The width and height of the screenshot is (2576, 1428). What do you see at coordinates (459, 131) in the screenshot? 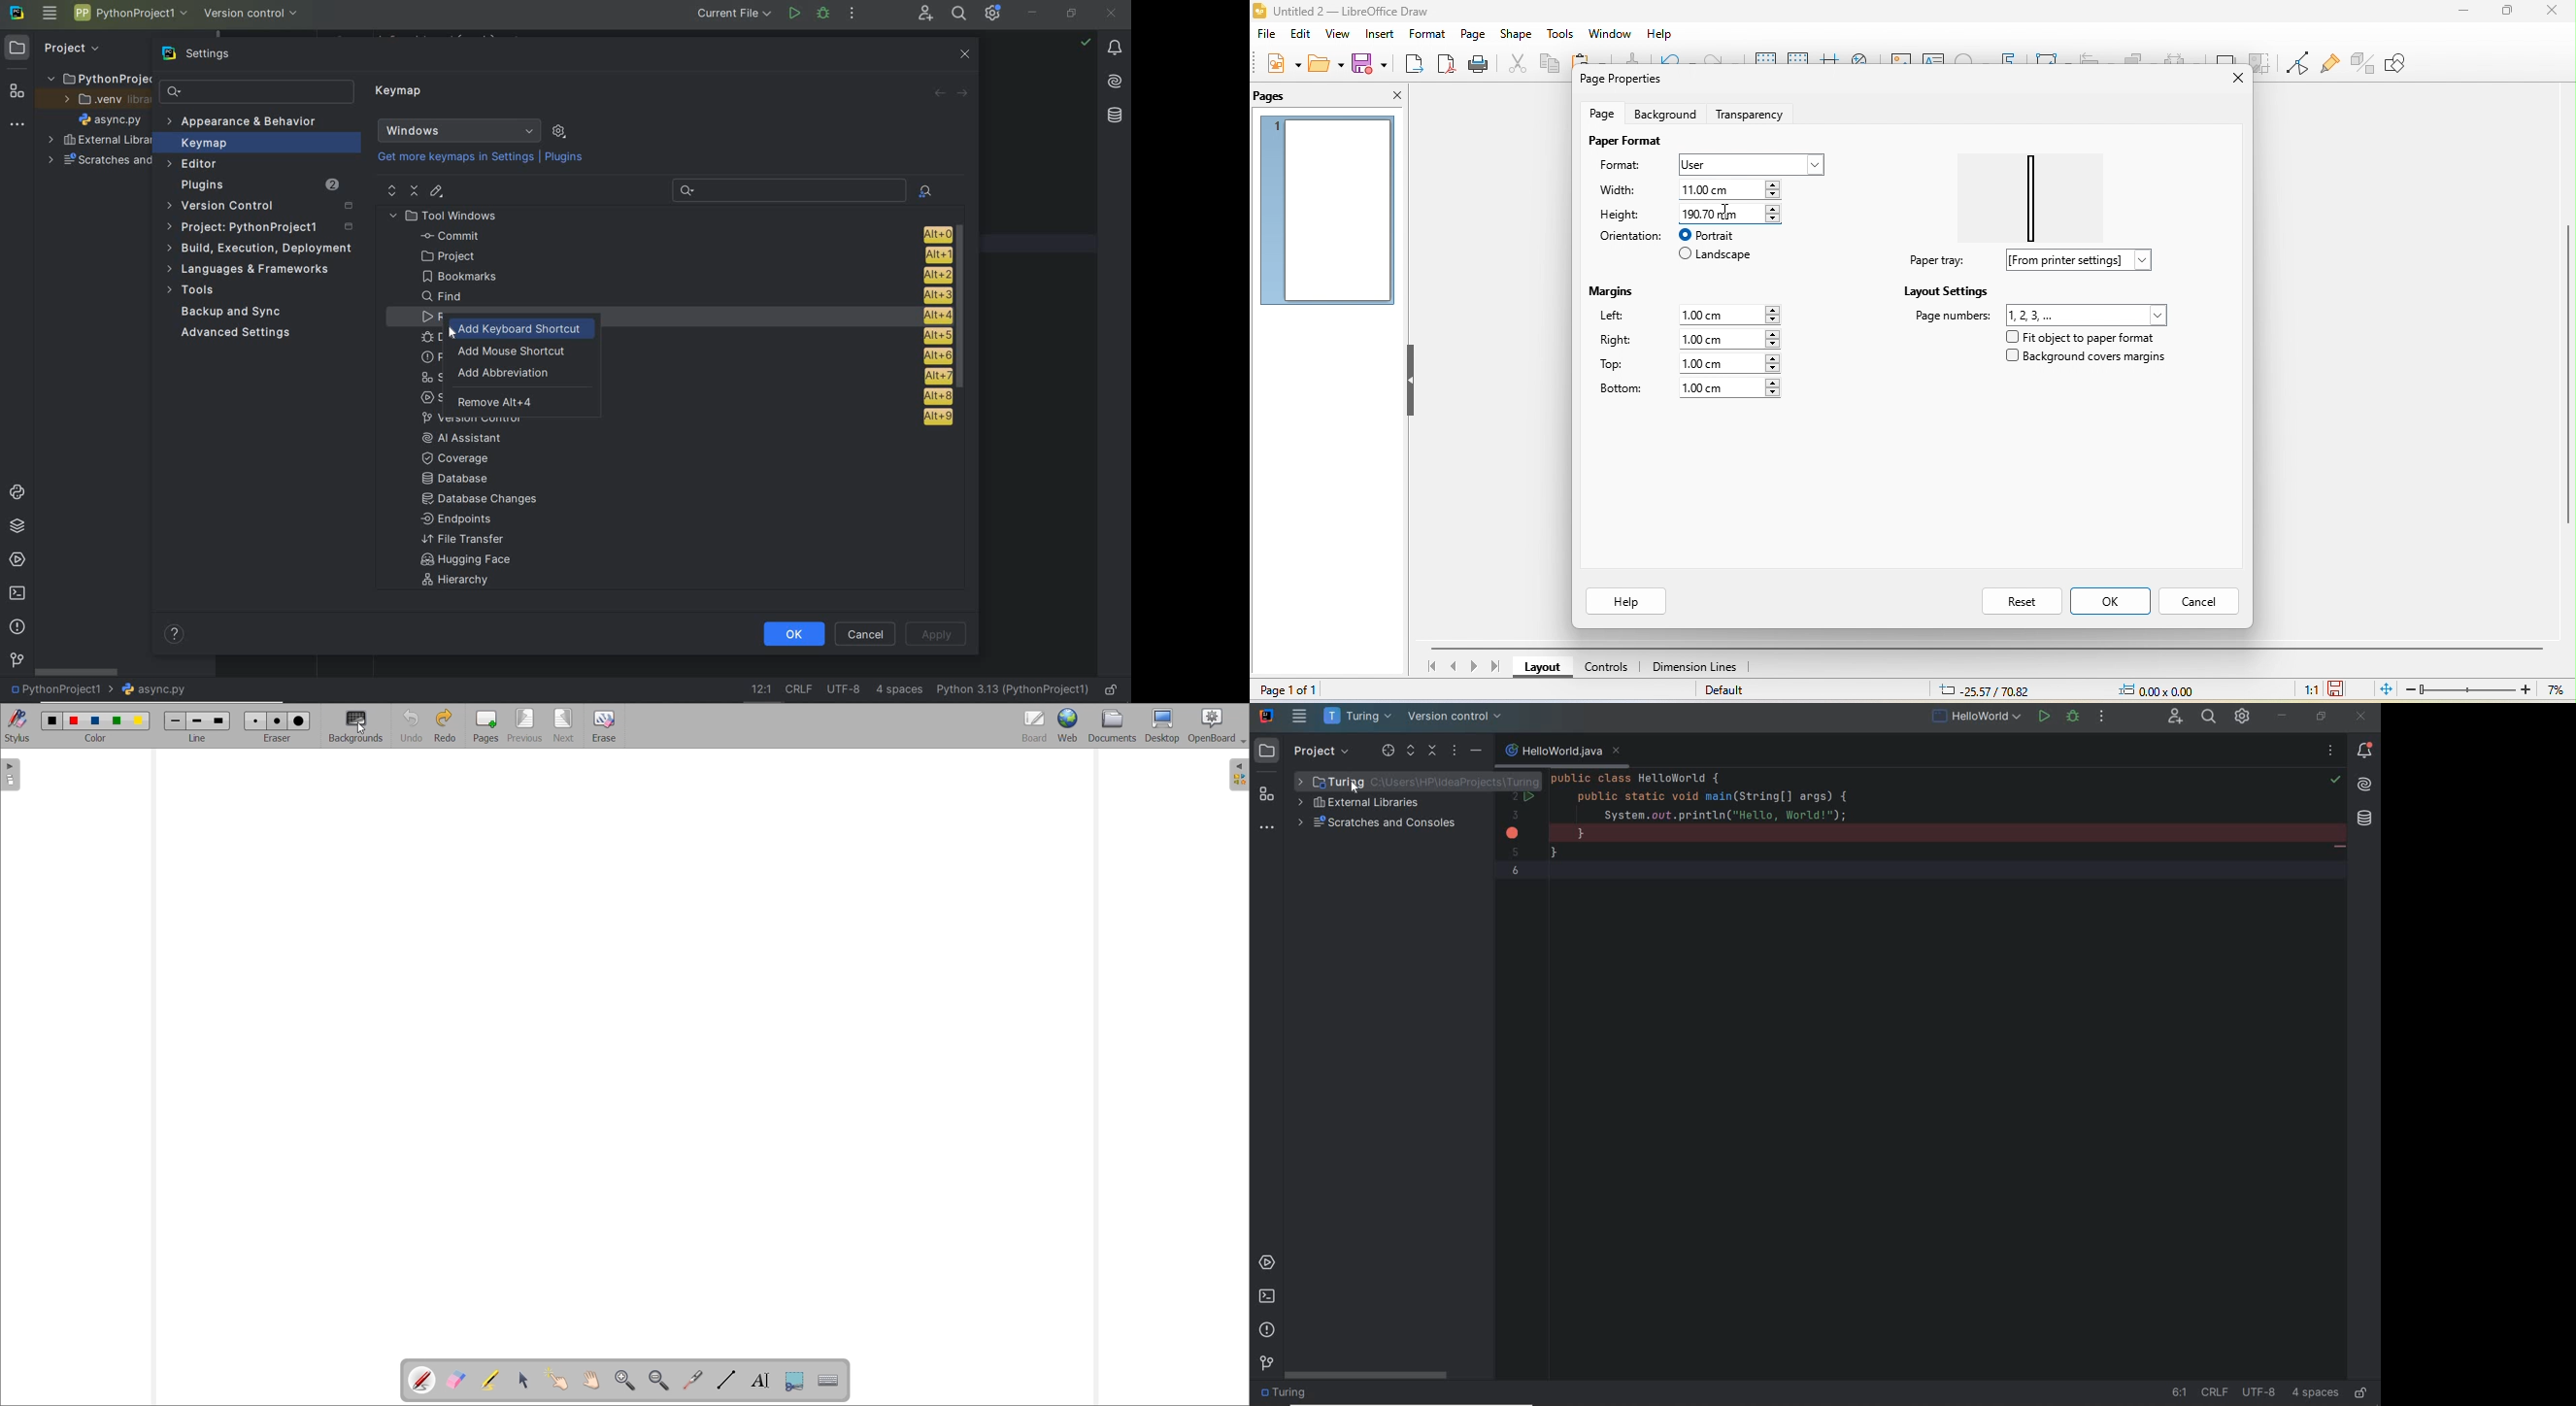
I see `Windows` at bounding box center [459, 131].